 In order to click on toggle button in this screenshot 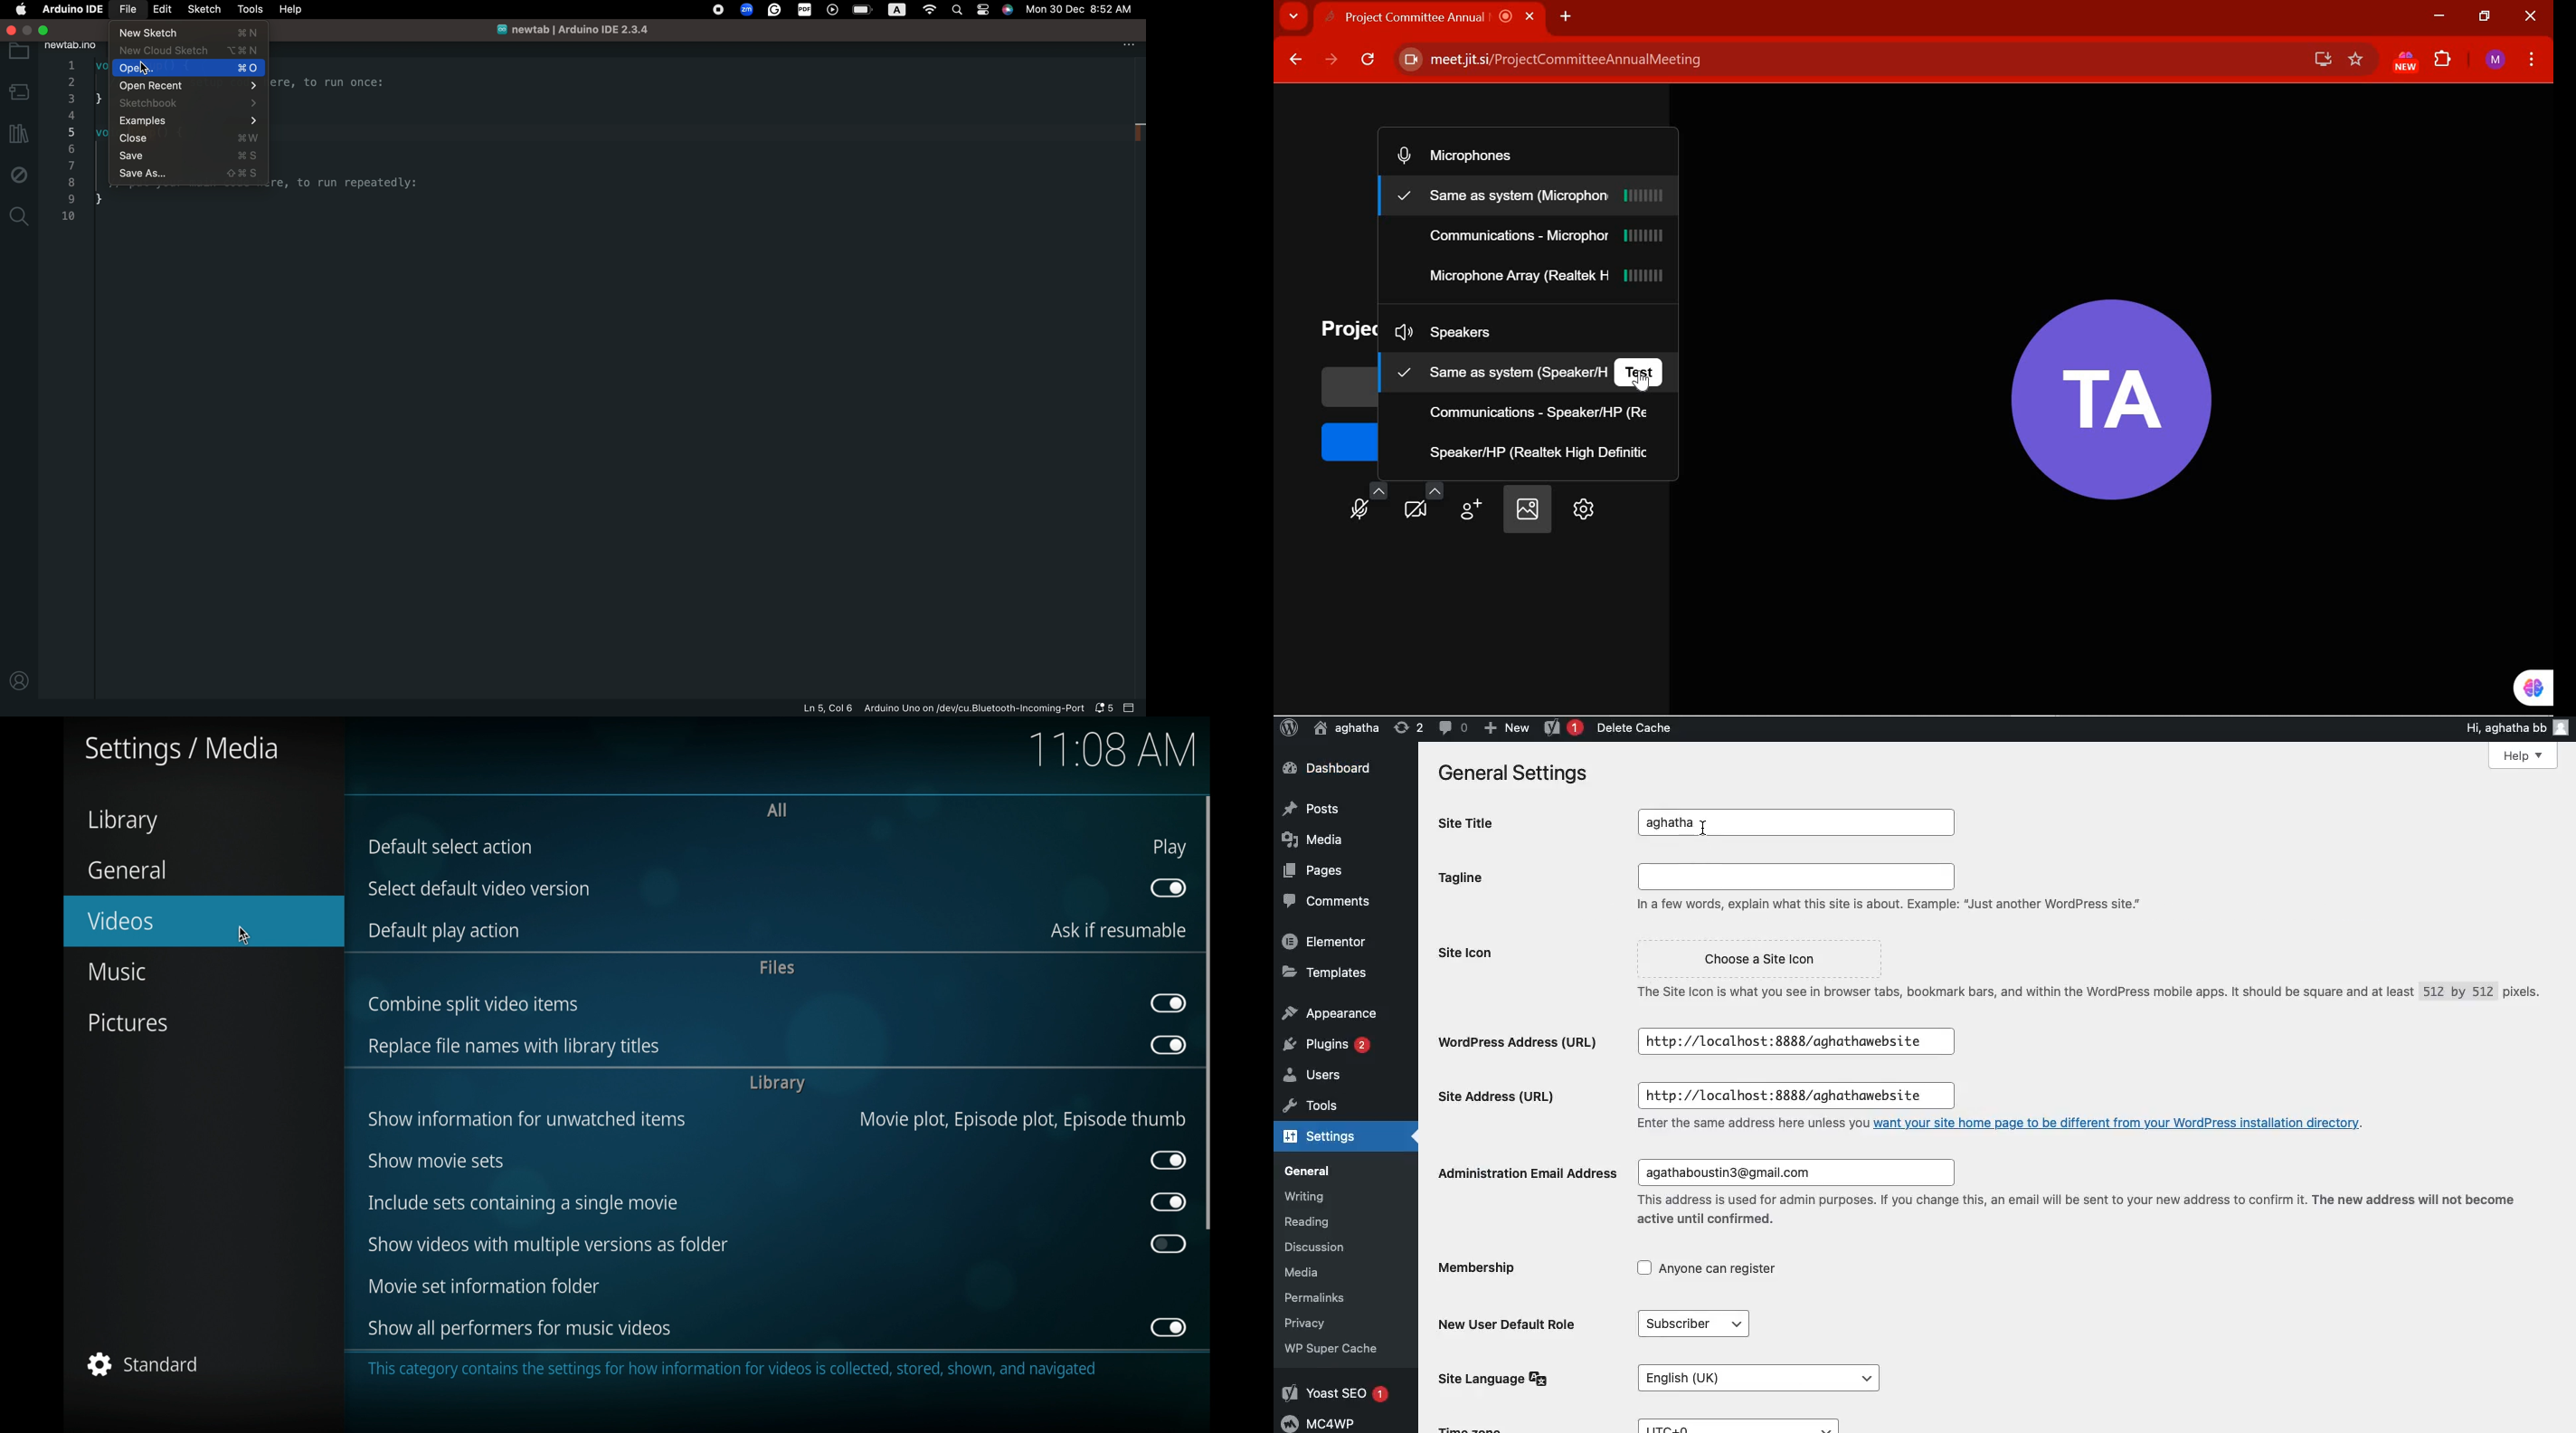, I will do `click(1169, 1160)`.